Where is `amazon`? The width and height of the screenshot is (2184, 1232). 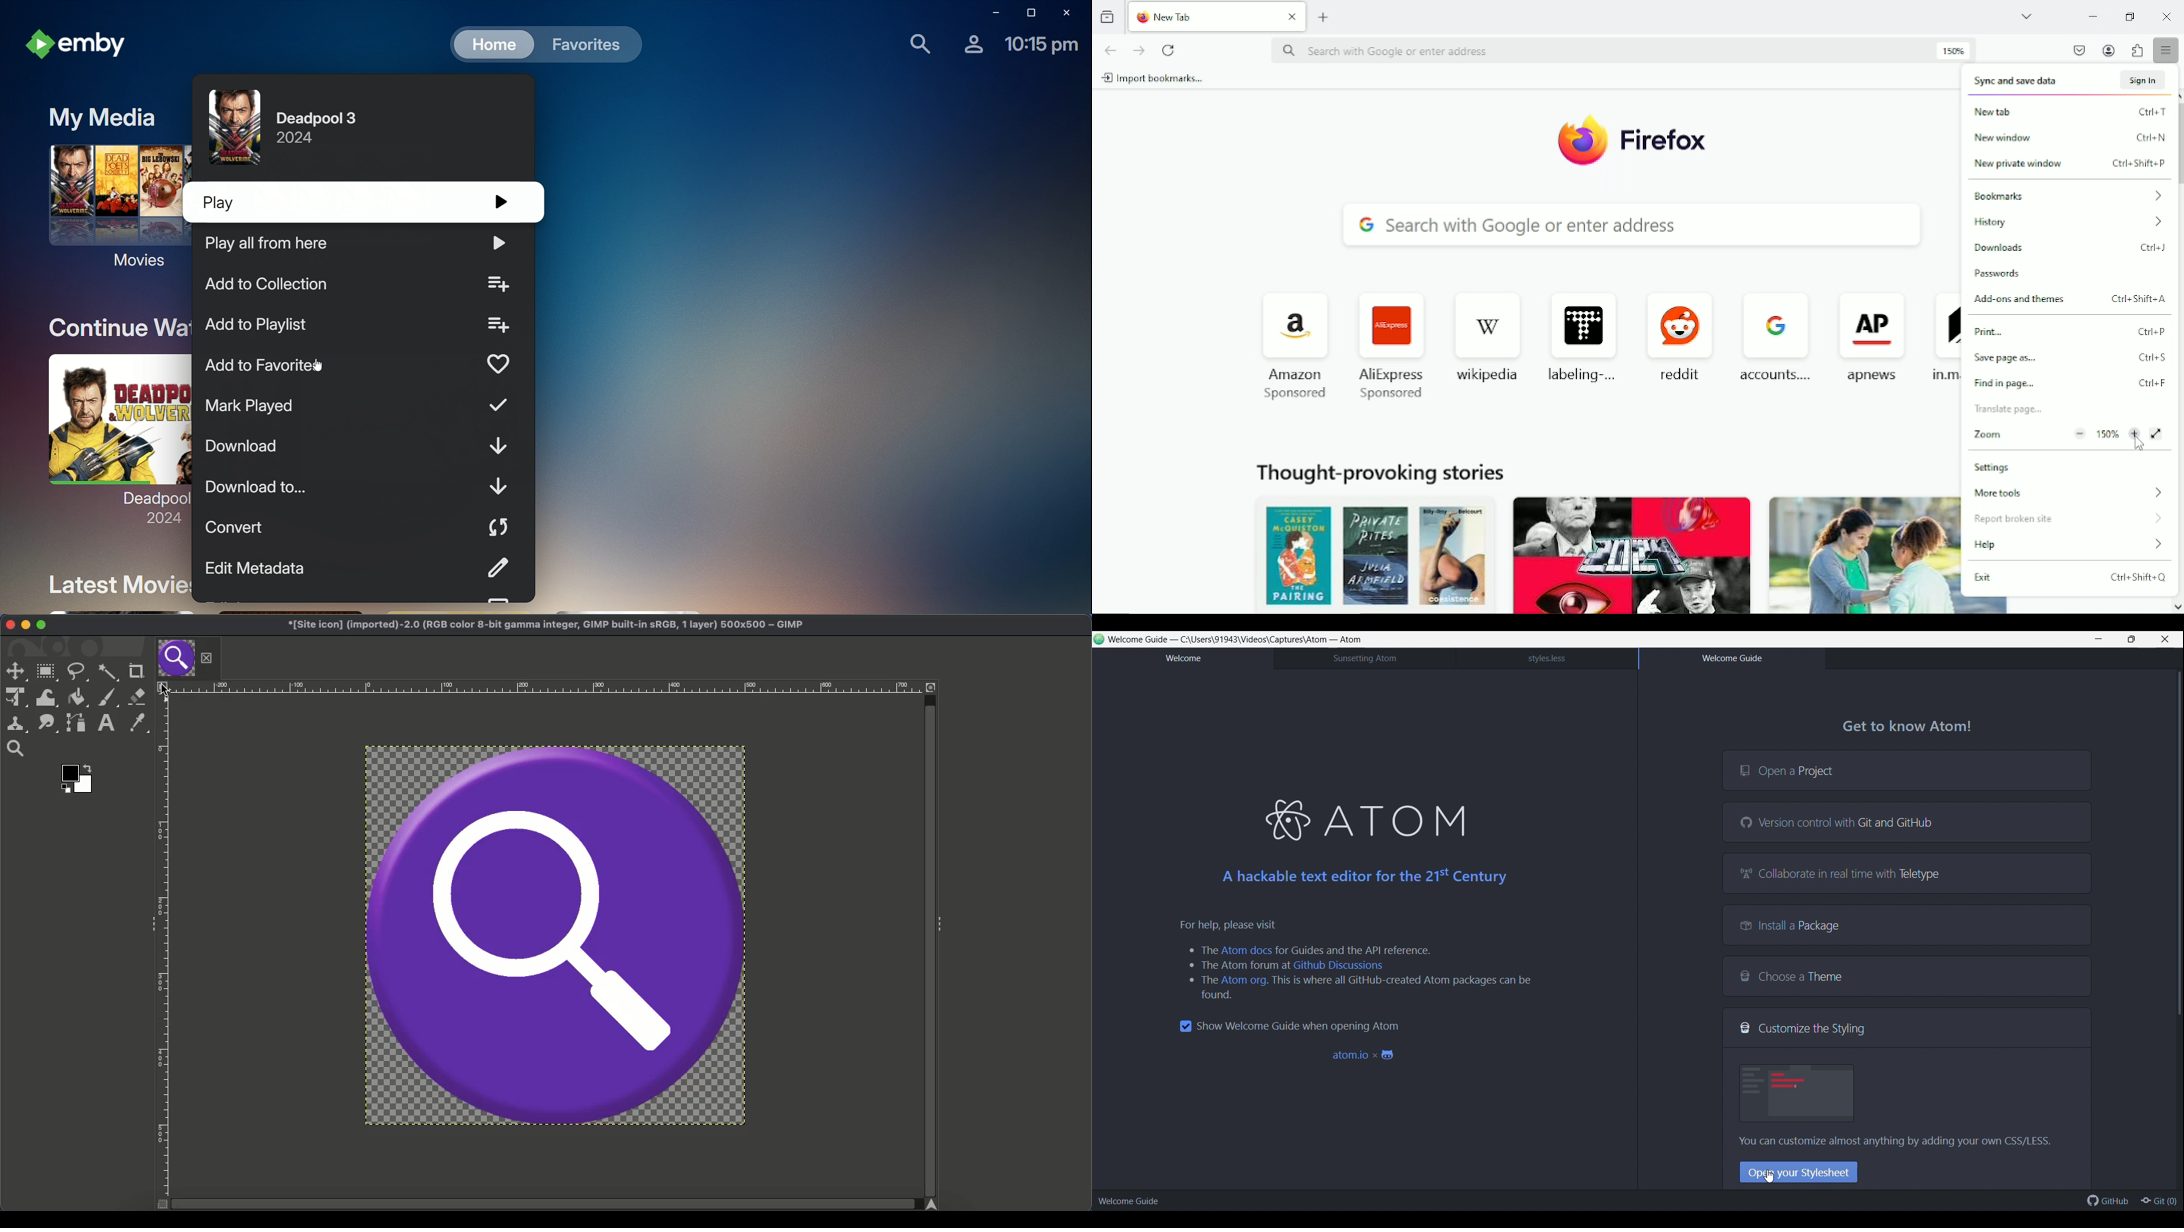
amazon is located at coordinates (1299, 336).